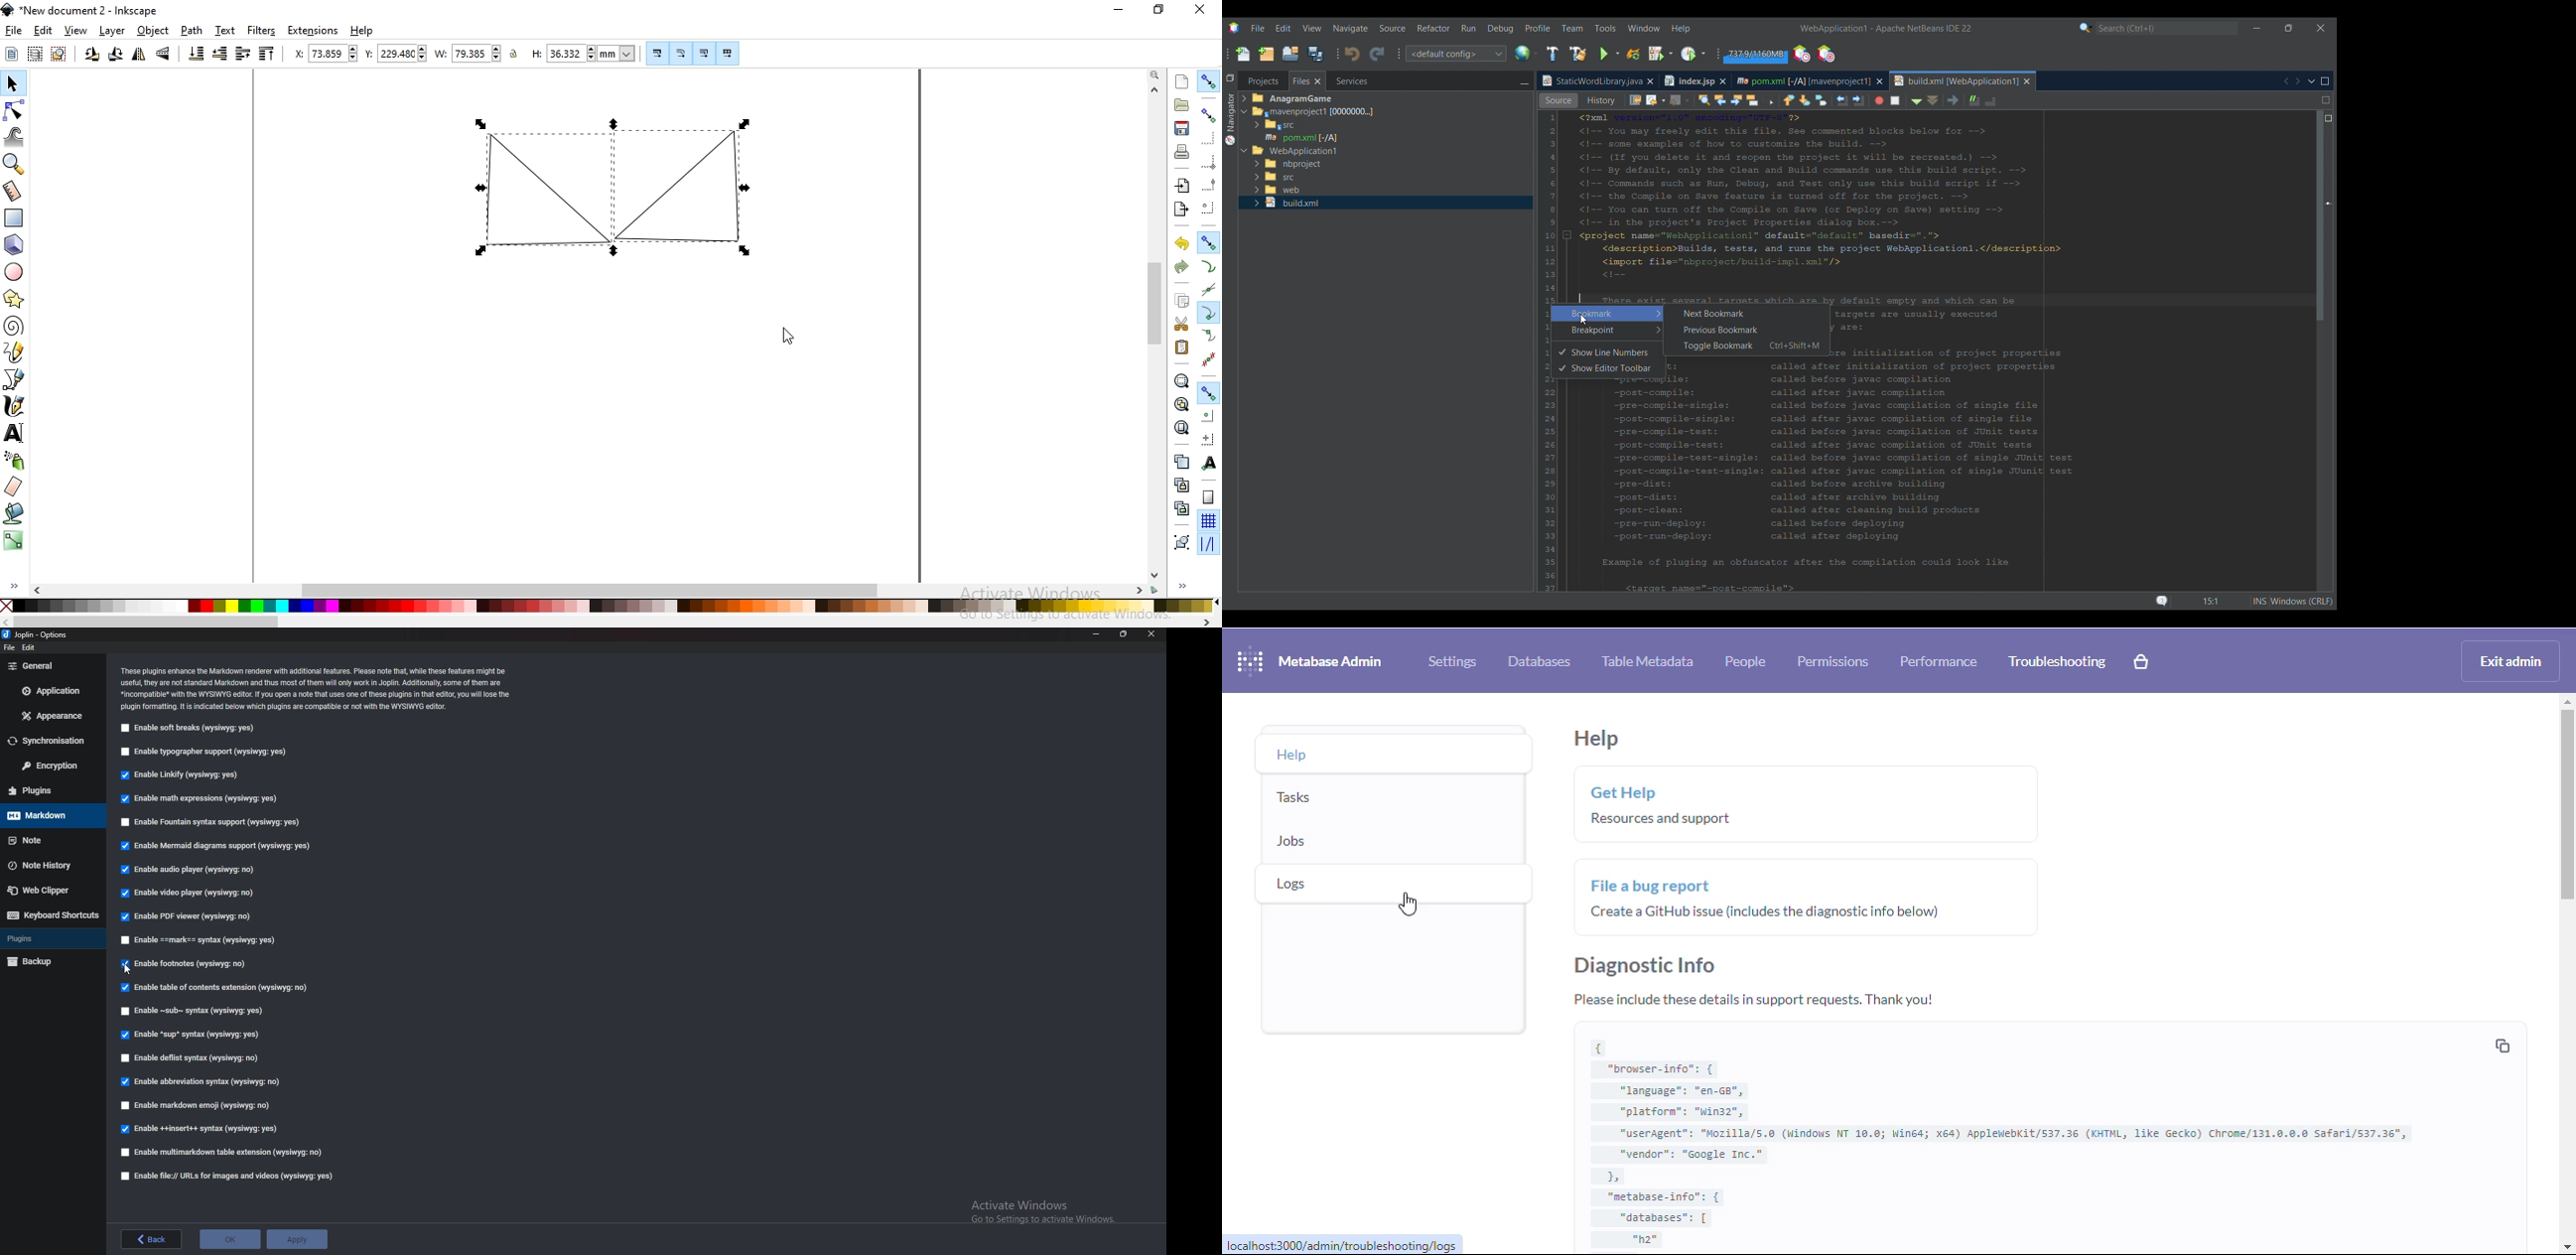 The height and width of the screenshot is (1260, 2576). What do you see at coordinates (11, 54) in the screenshot?
I see `select all objects or nodes` at bounding box center [11, 54].